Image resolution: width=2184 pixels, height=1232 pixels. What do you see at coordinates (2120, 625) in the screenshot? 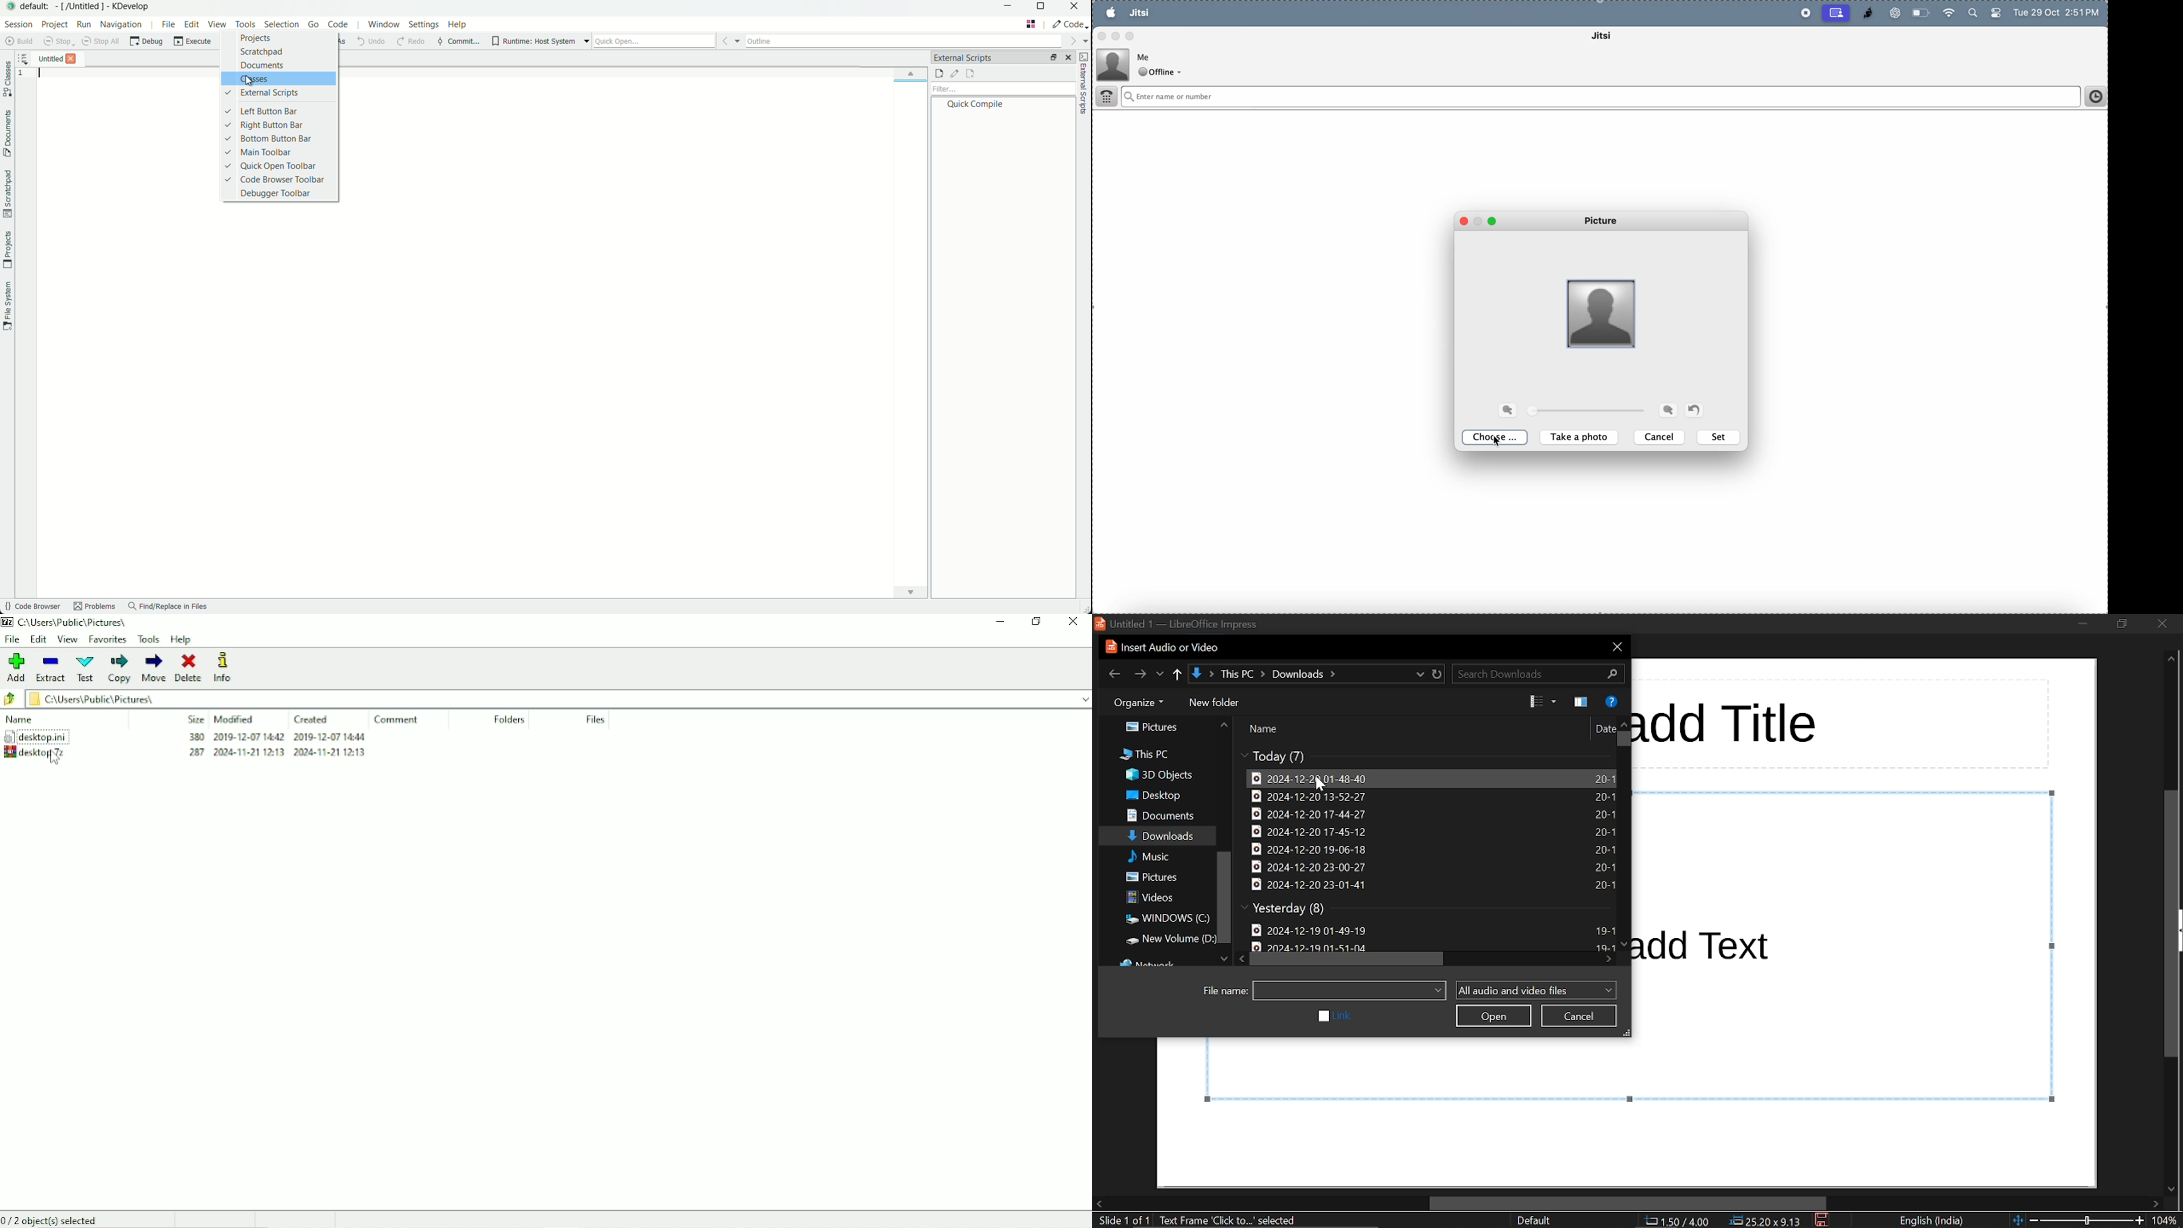
I see `restore down` at bounding box center [2120, 625].